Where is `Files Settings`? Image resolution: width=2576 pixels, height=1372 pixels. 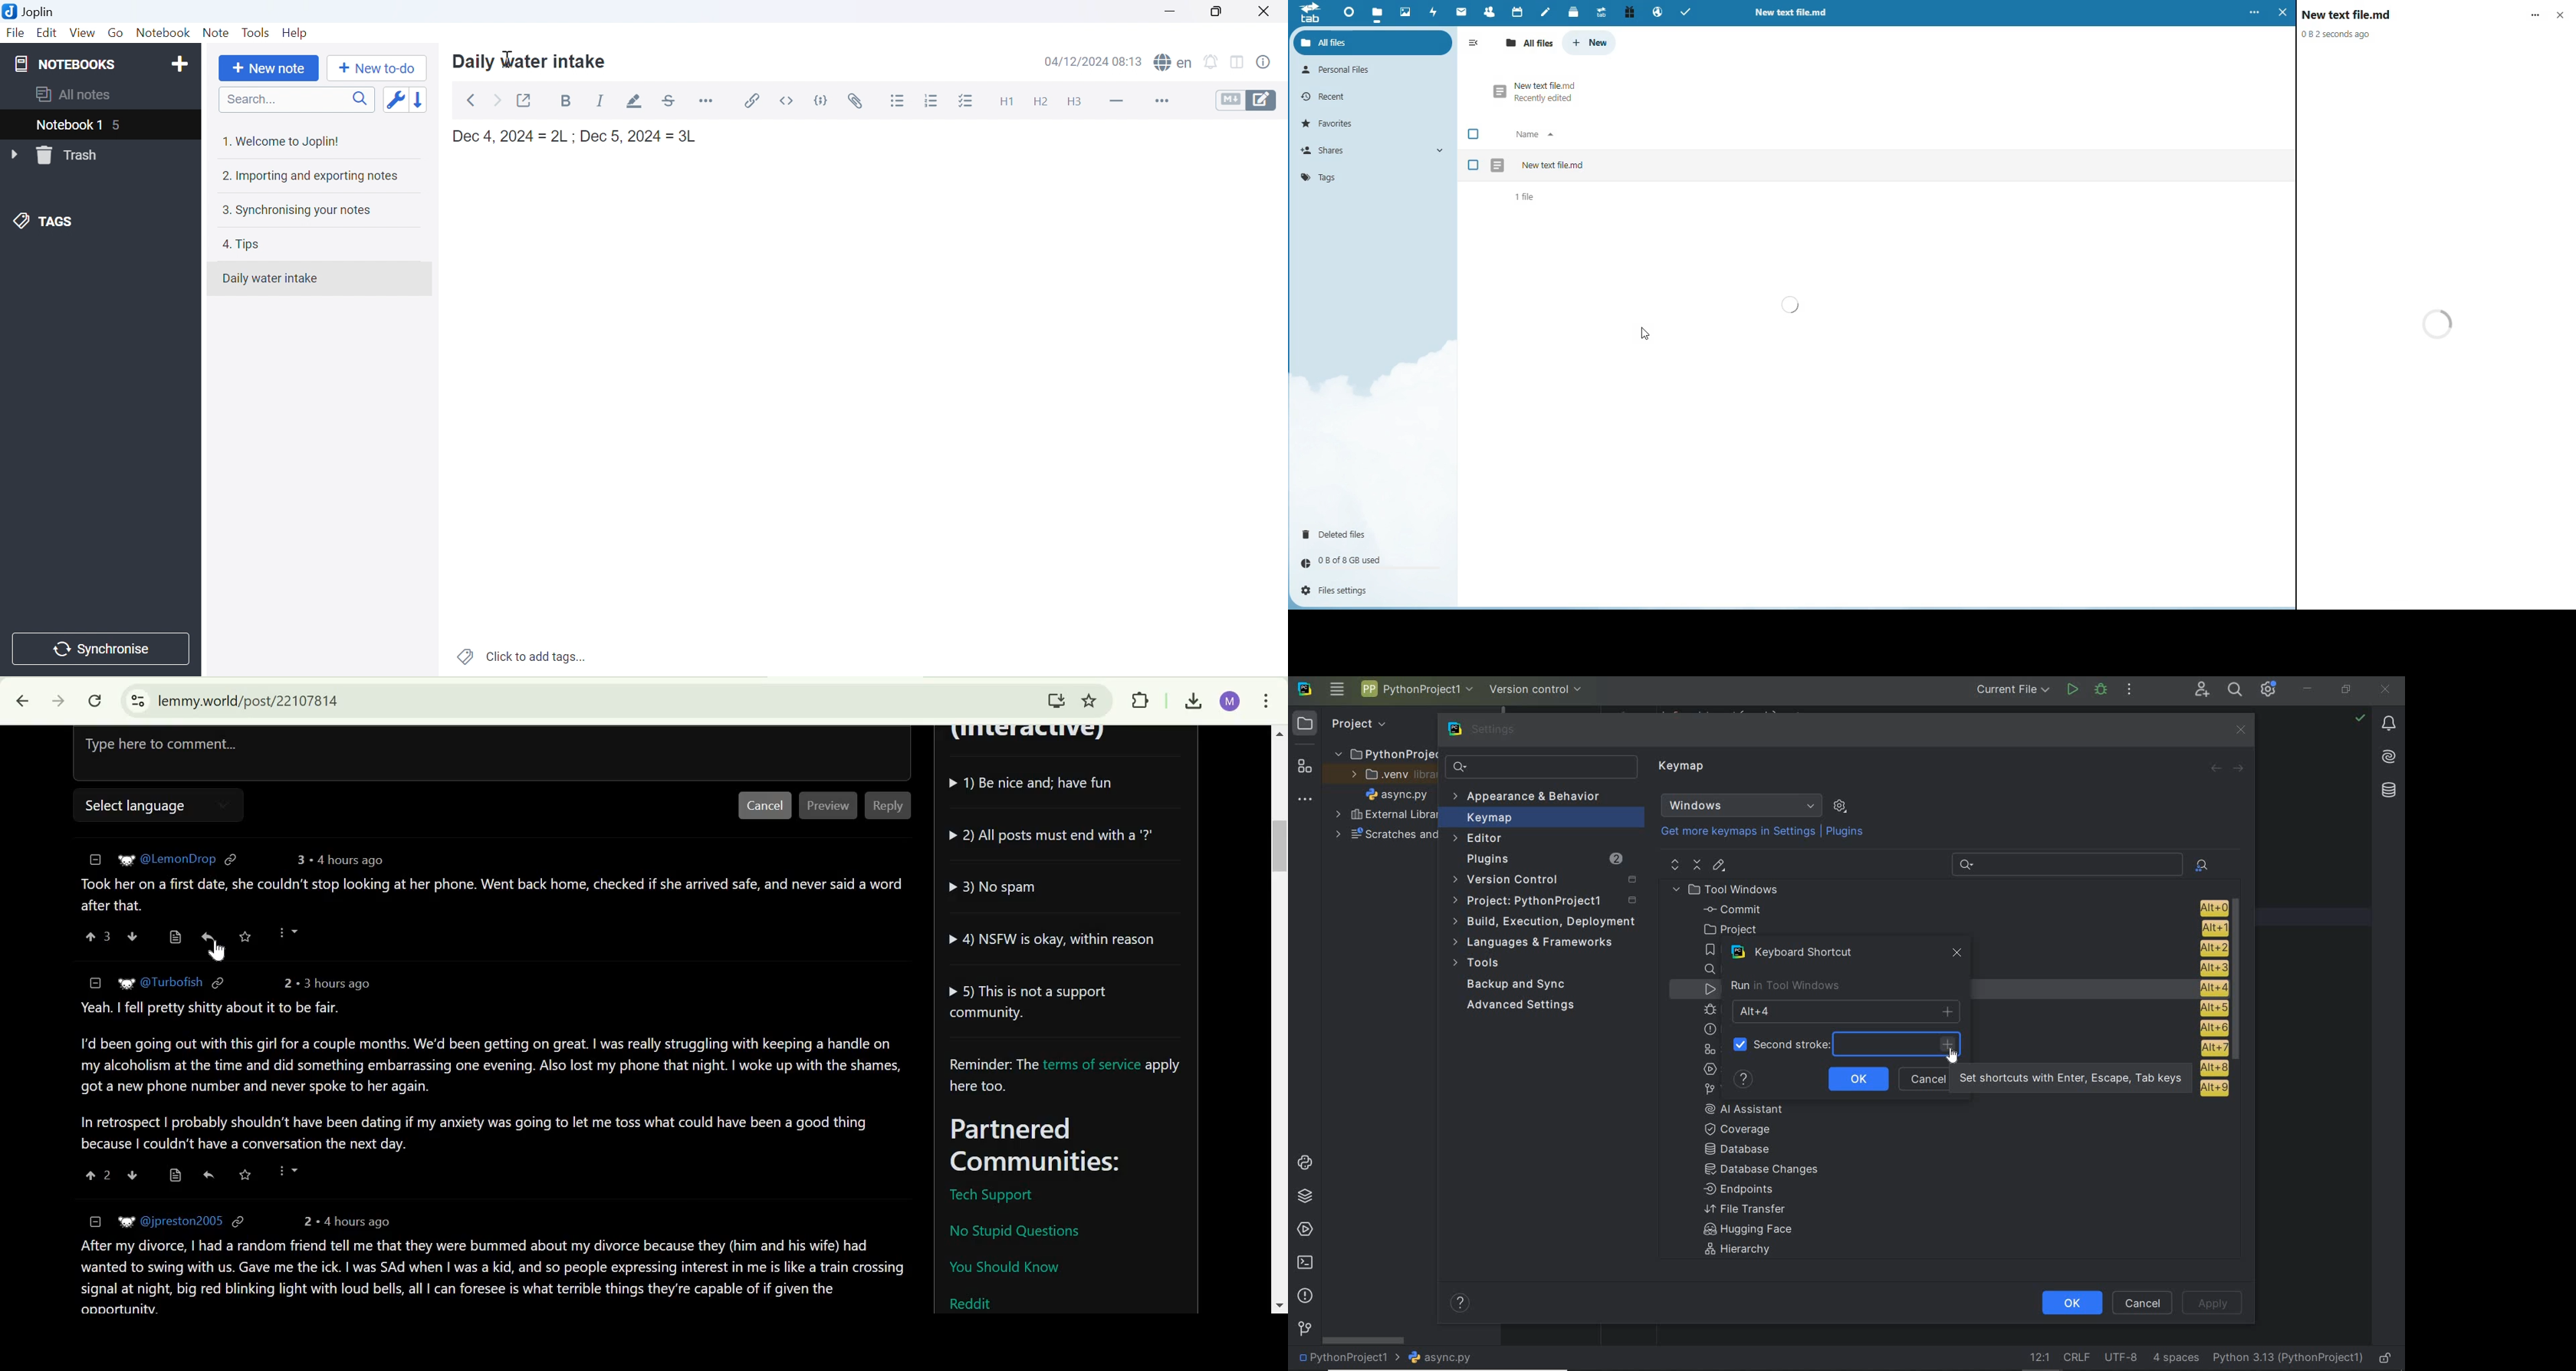
Files Settings is located at coordinates (1342, 591).